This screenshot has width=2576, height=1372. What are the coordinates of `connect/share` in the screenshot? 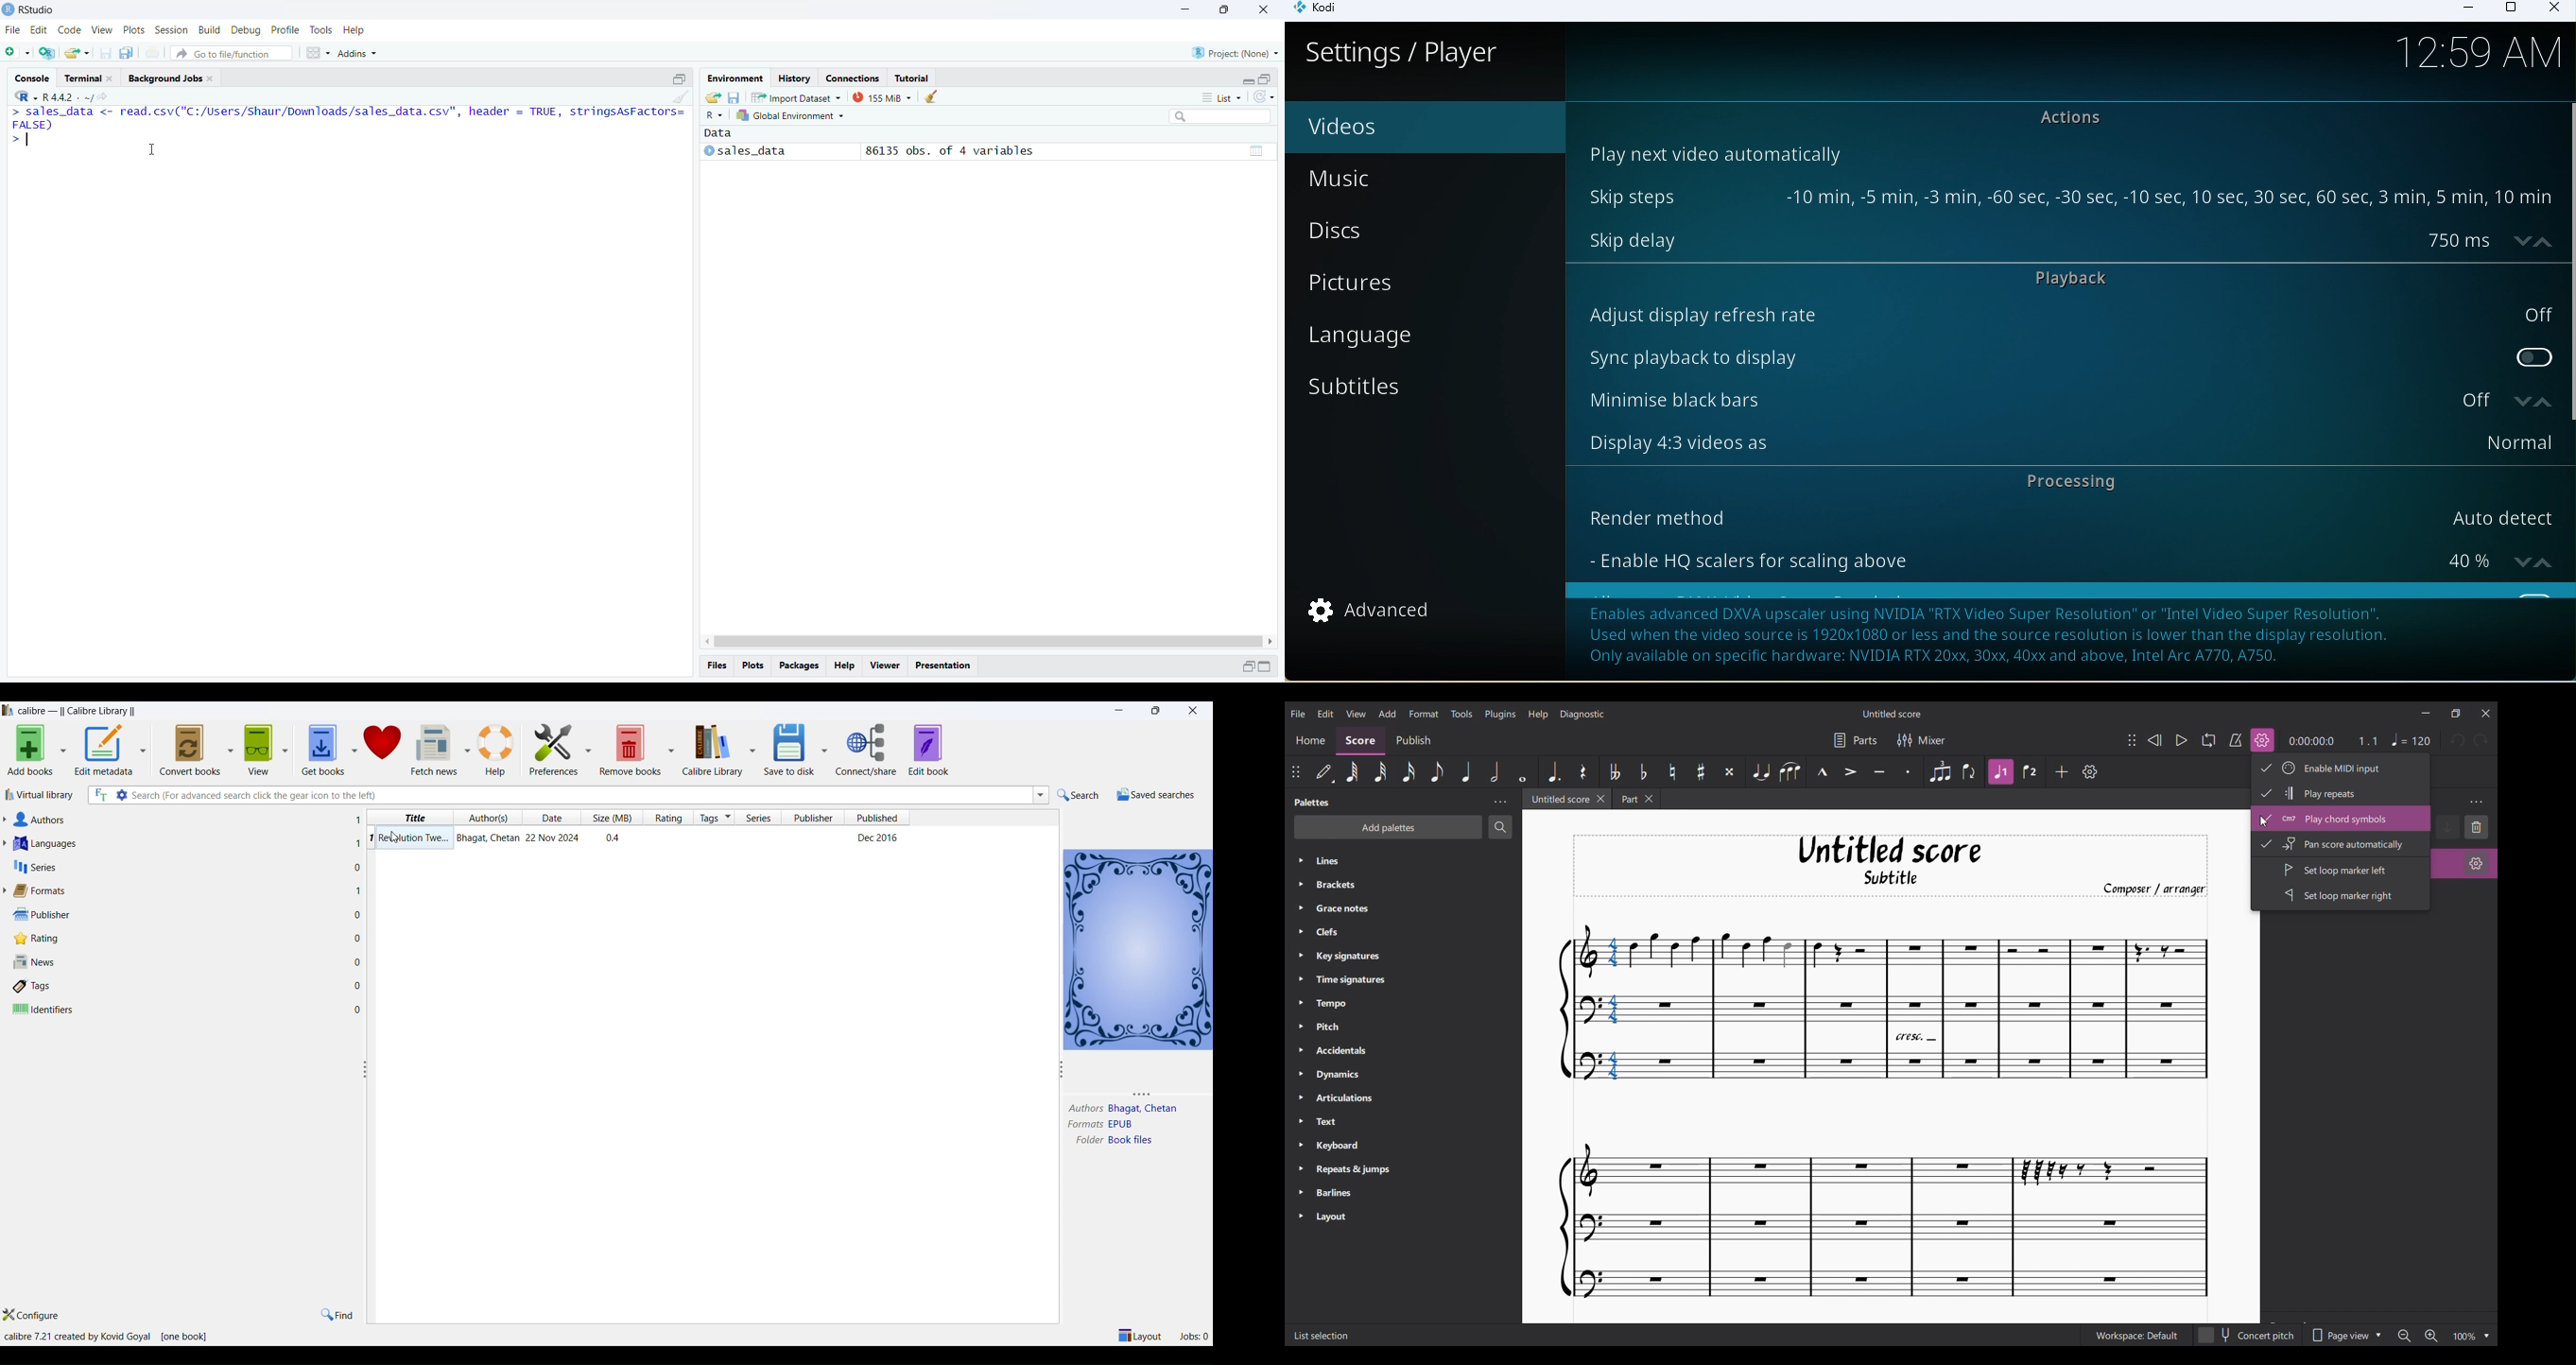 It's located at (866, 751).